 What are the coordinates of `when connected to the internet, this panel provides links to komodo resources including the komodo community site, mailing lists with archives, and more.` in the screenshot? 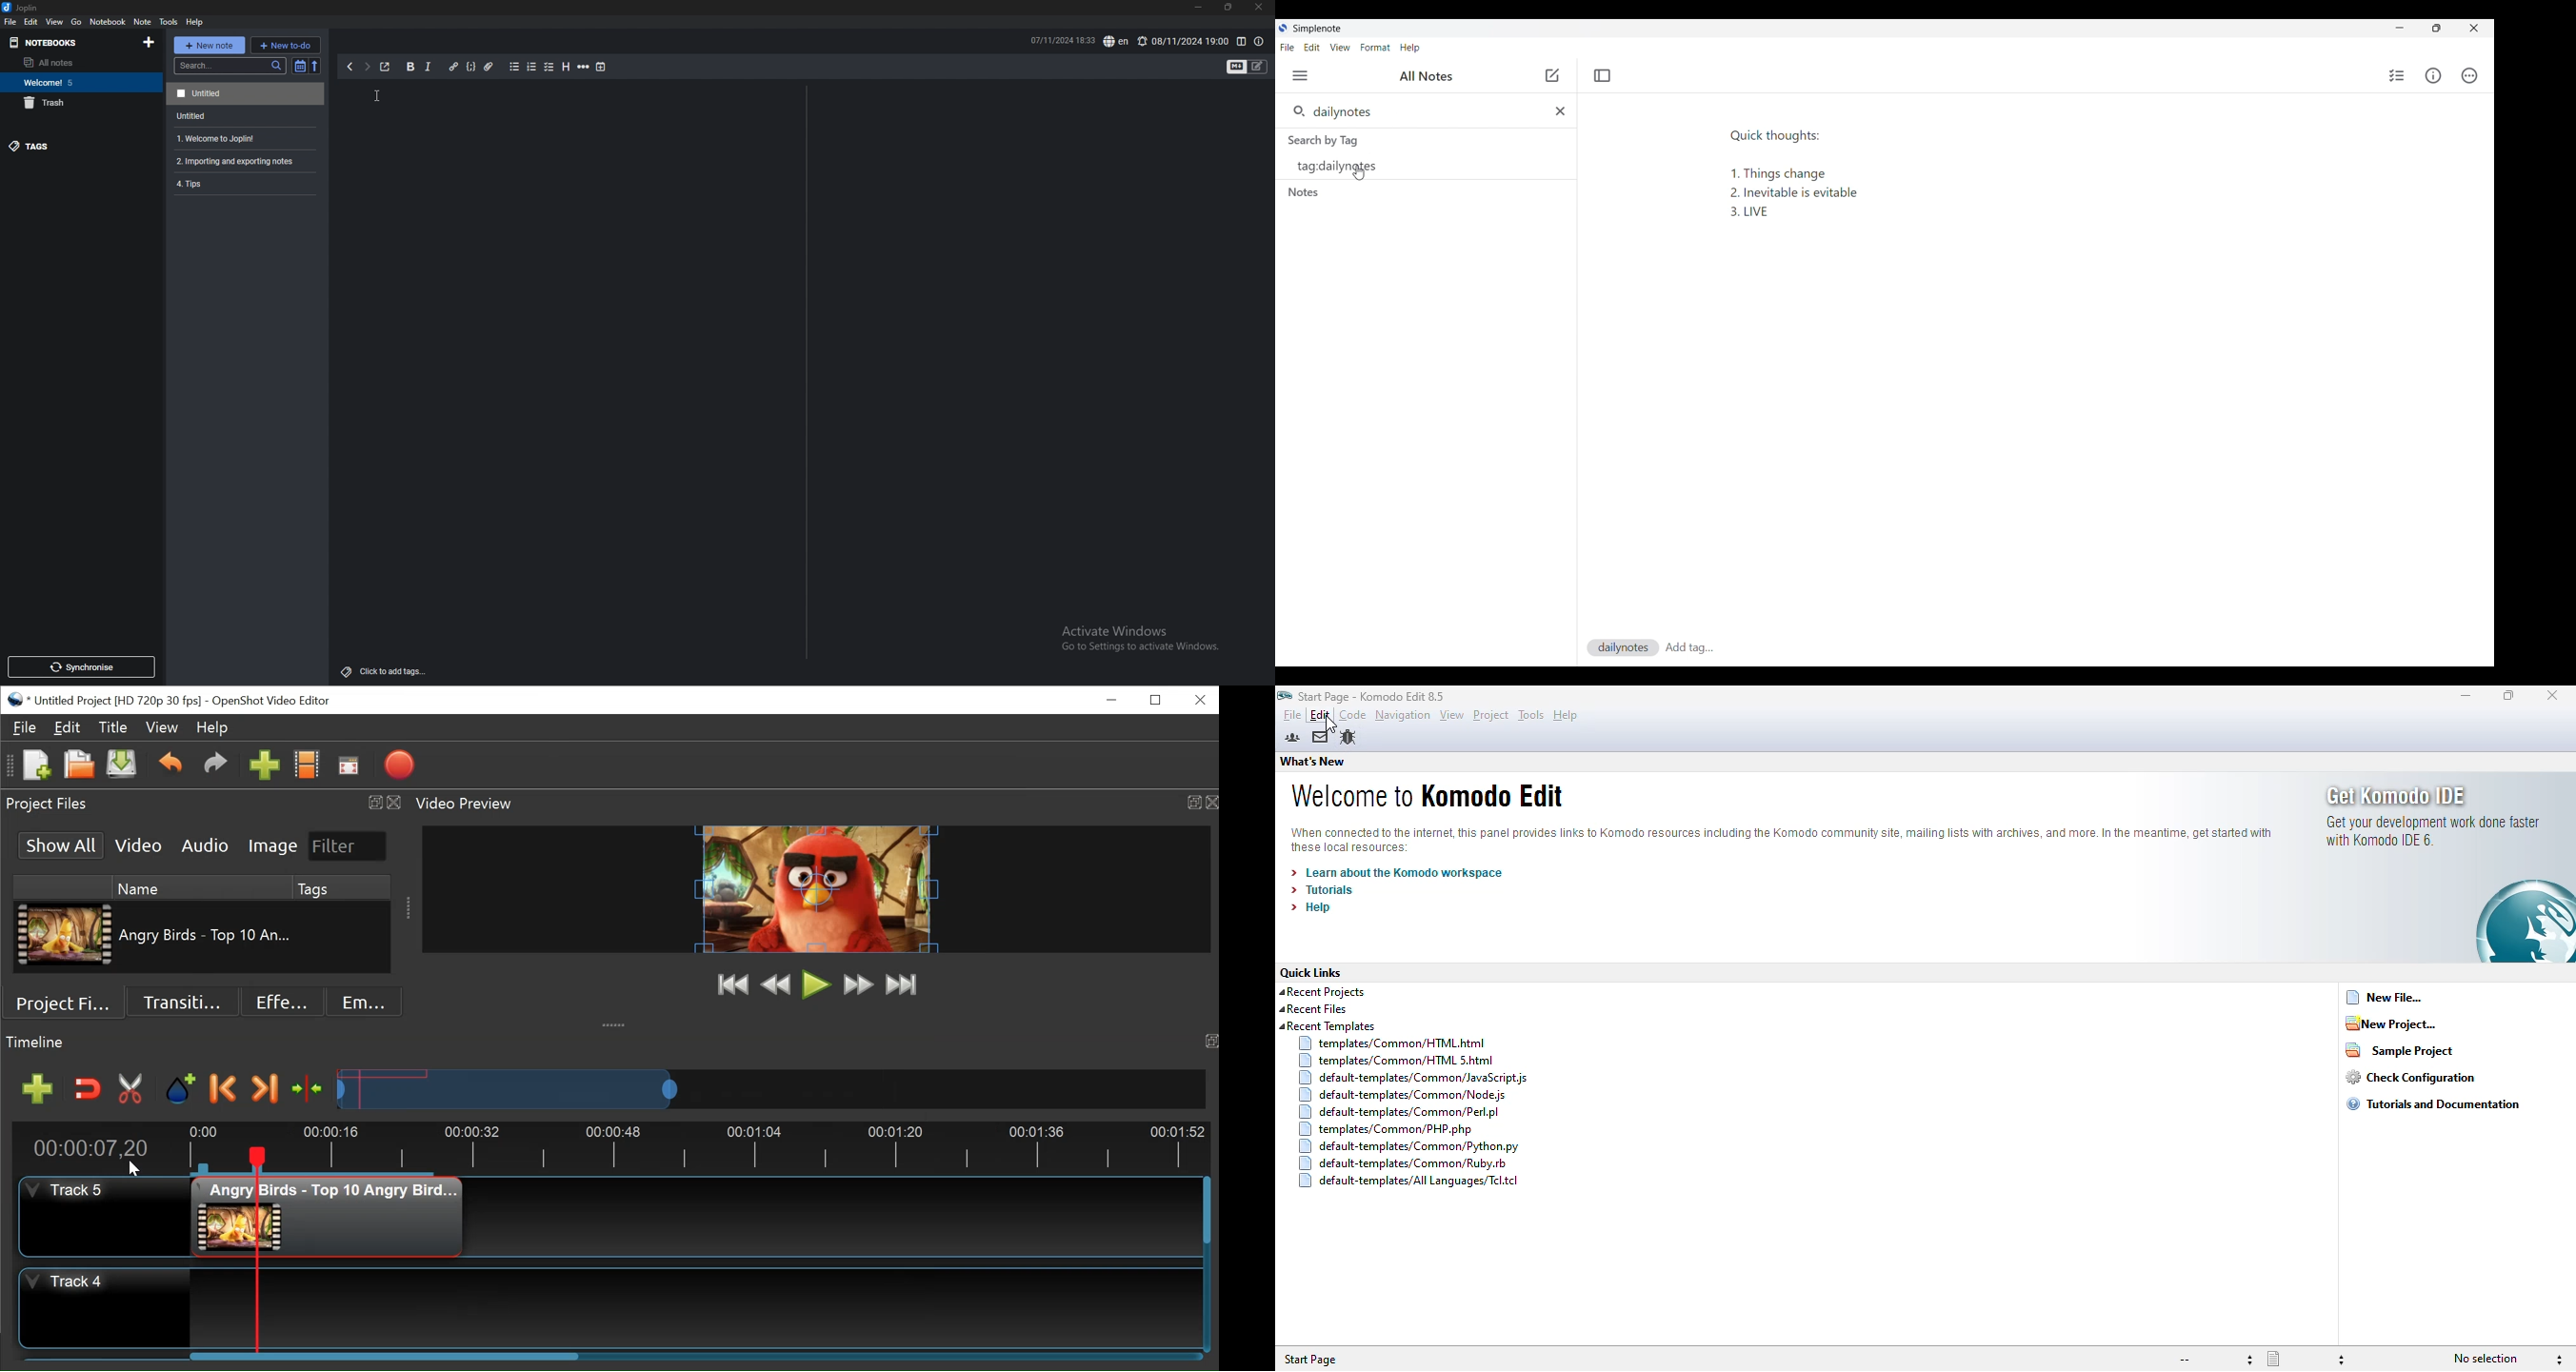 It's located at (1782, 842).